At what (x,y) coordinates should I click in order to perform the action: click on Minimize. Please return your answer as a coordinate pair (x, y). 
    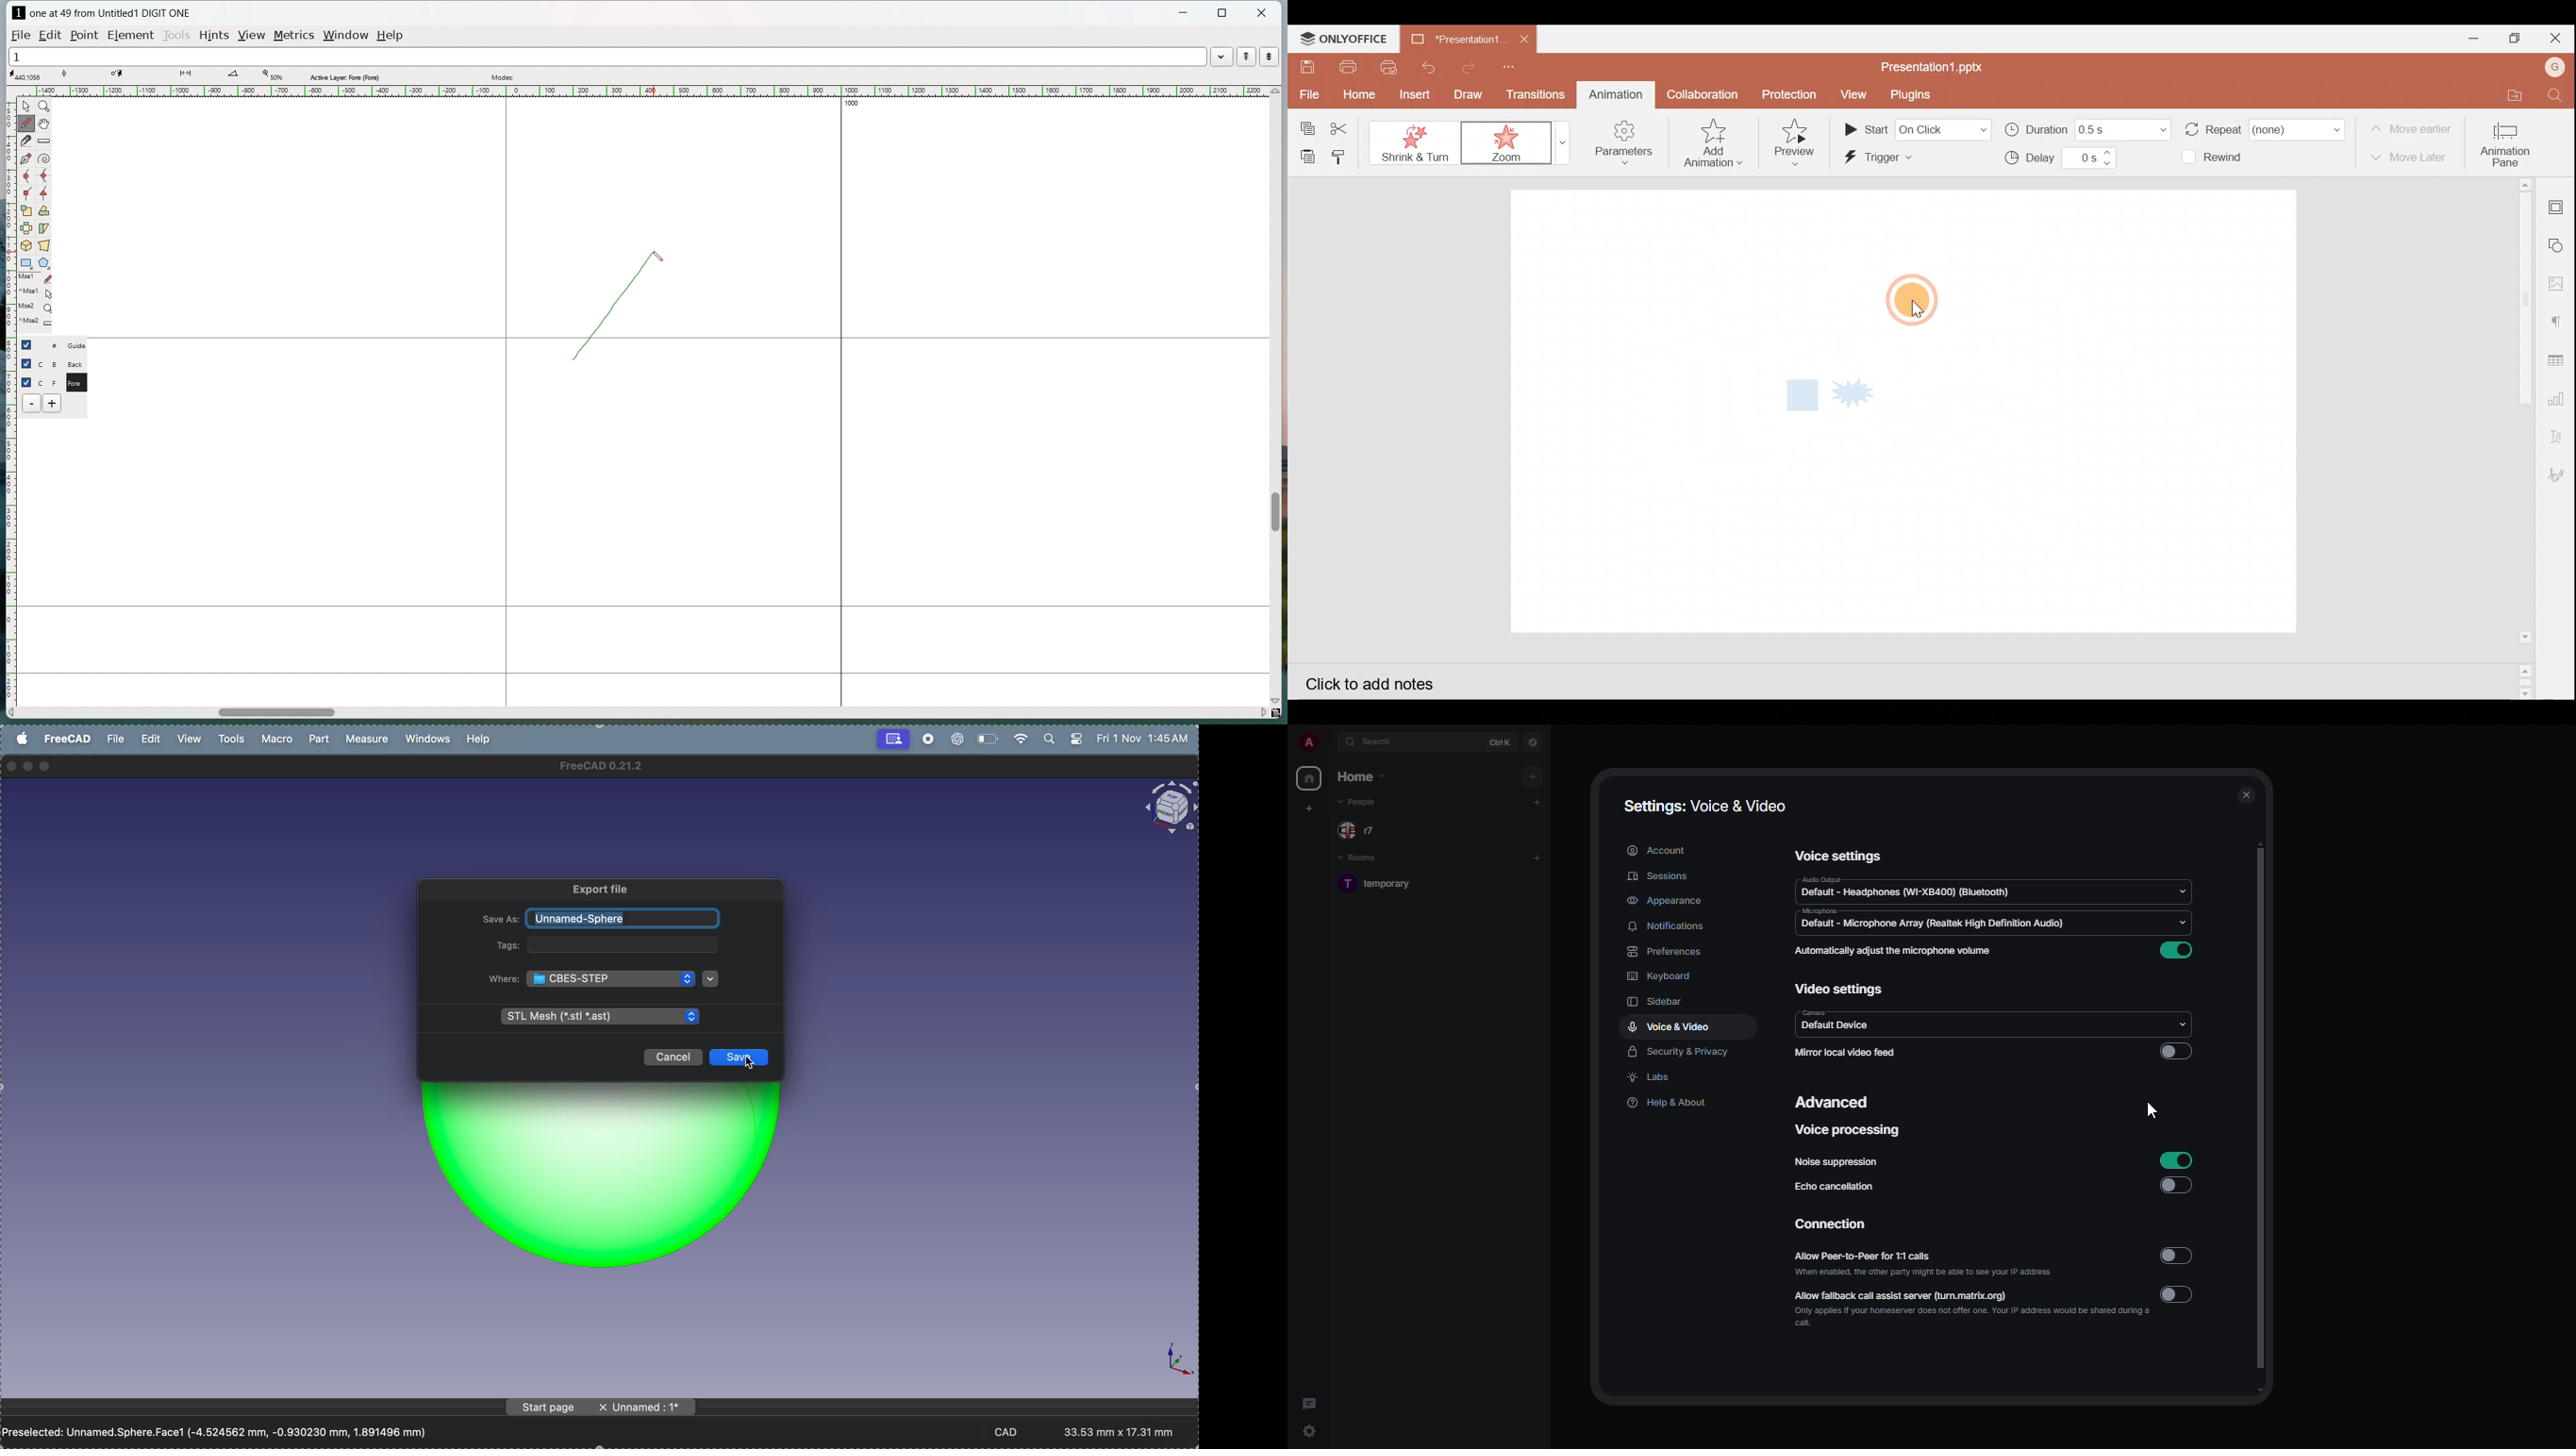
    Looking at the image, I should click on (2468, 38).